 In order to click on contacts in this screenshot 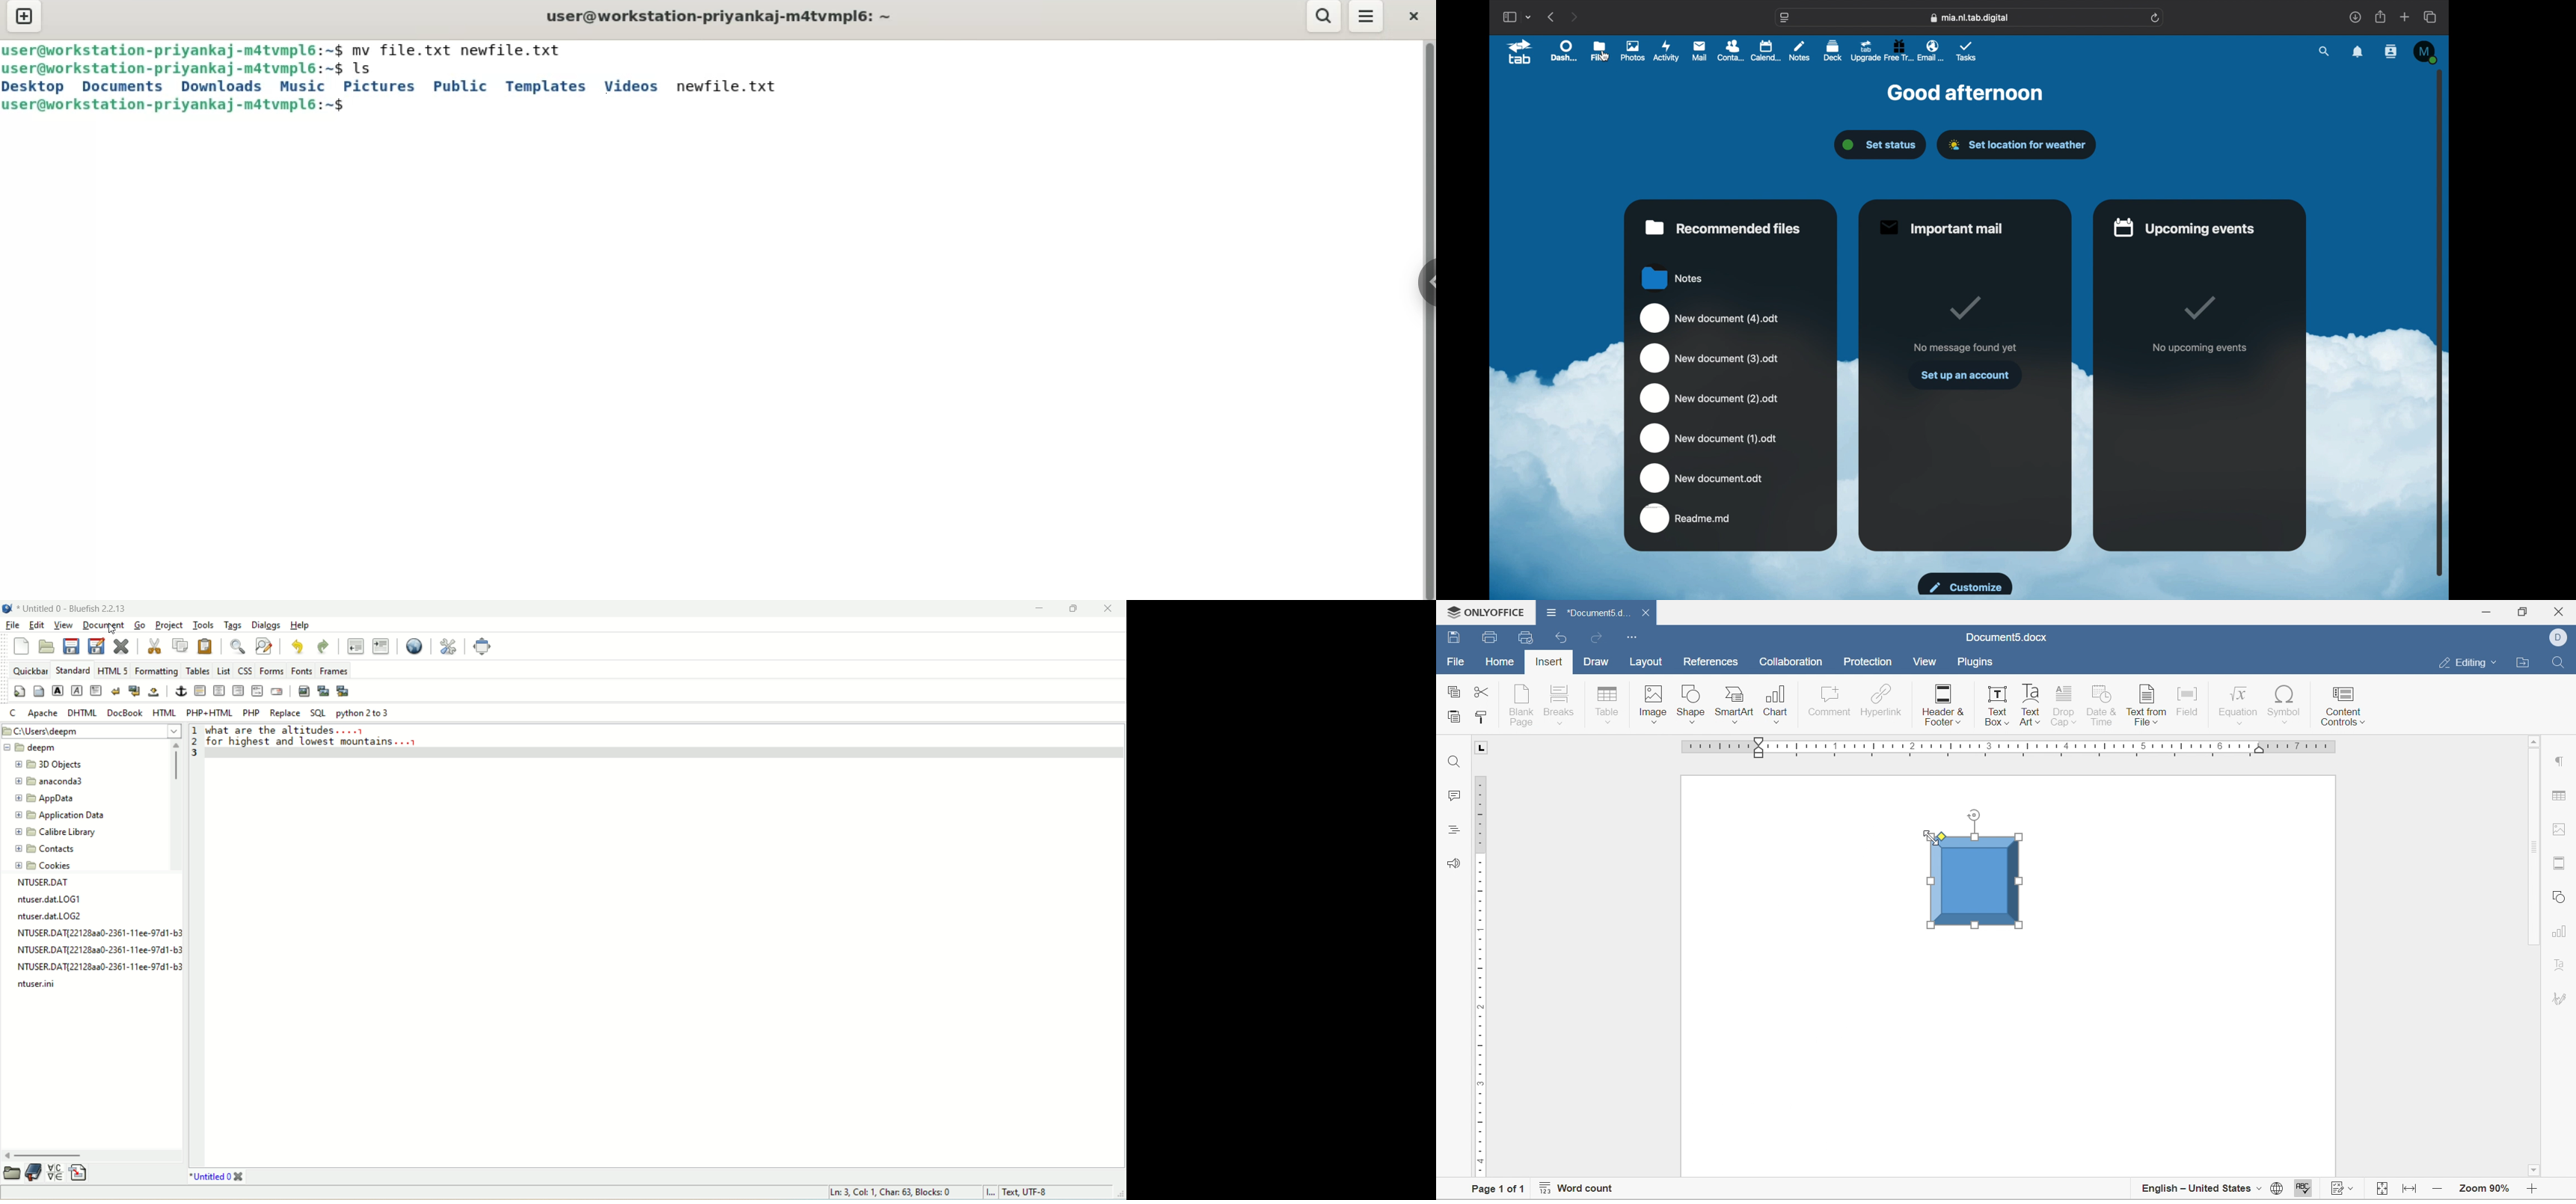, I will do `click(1733, 50)`.